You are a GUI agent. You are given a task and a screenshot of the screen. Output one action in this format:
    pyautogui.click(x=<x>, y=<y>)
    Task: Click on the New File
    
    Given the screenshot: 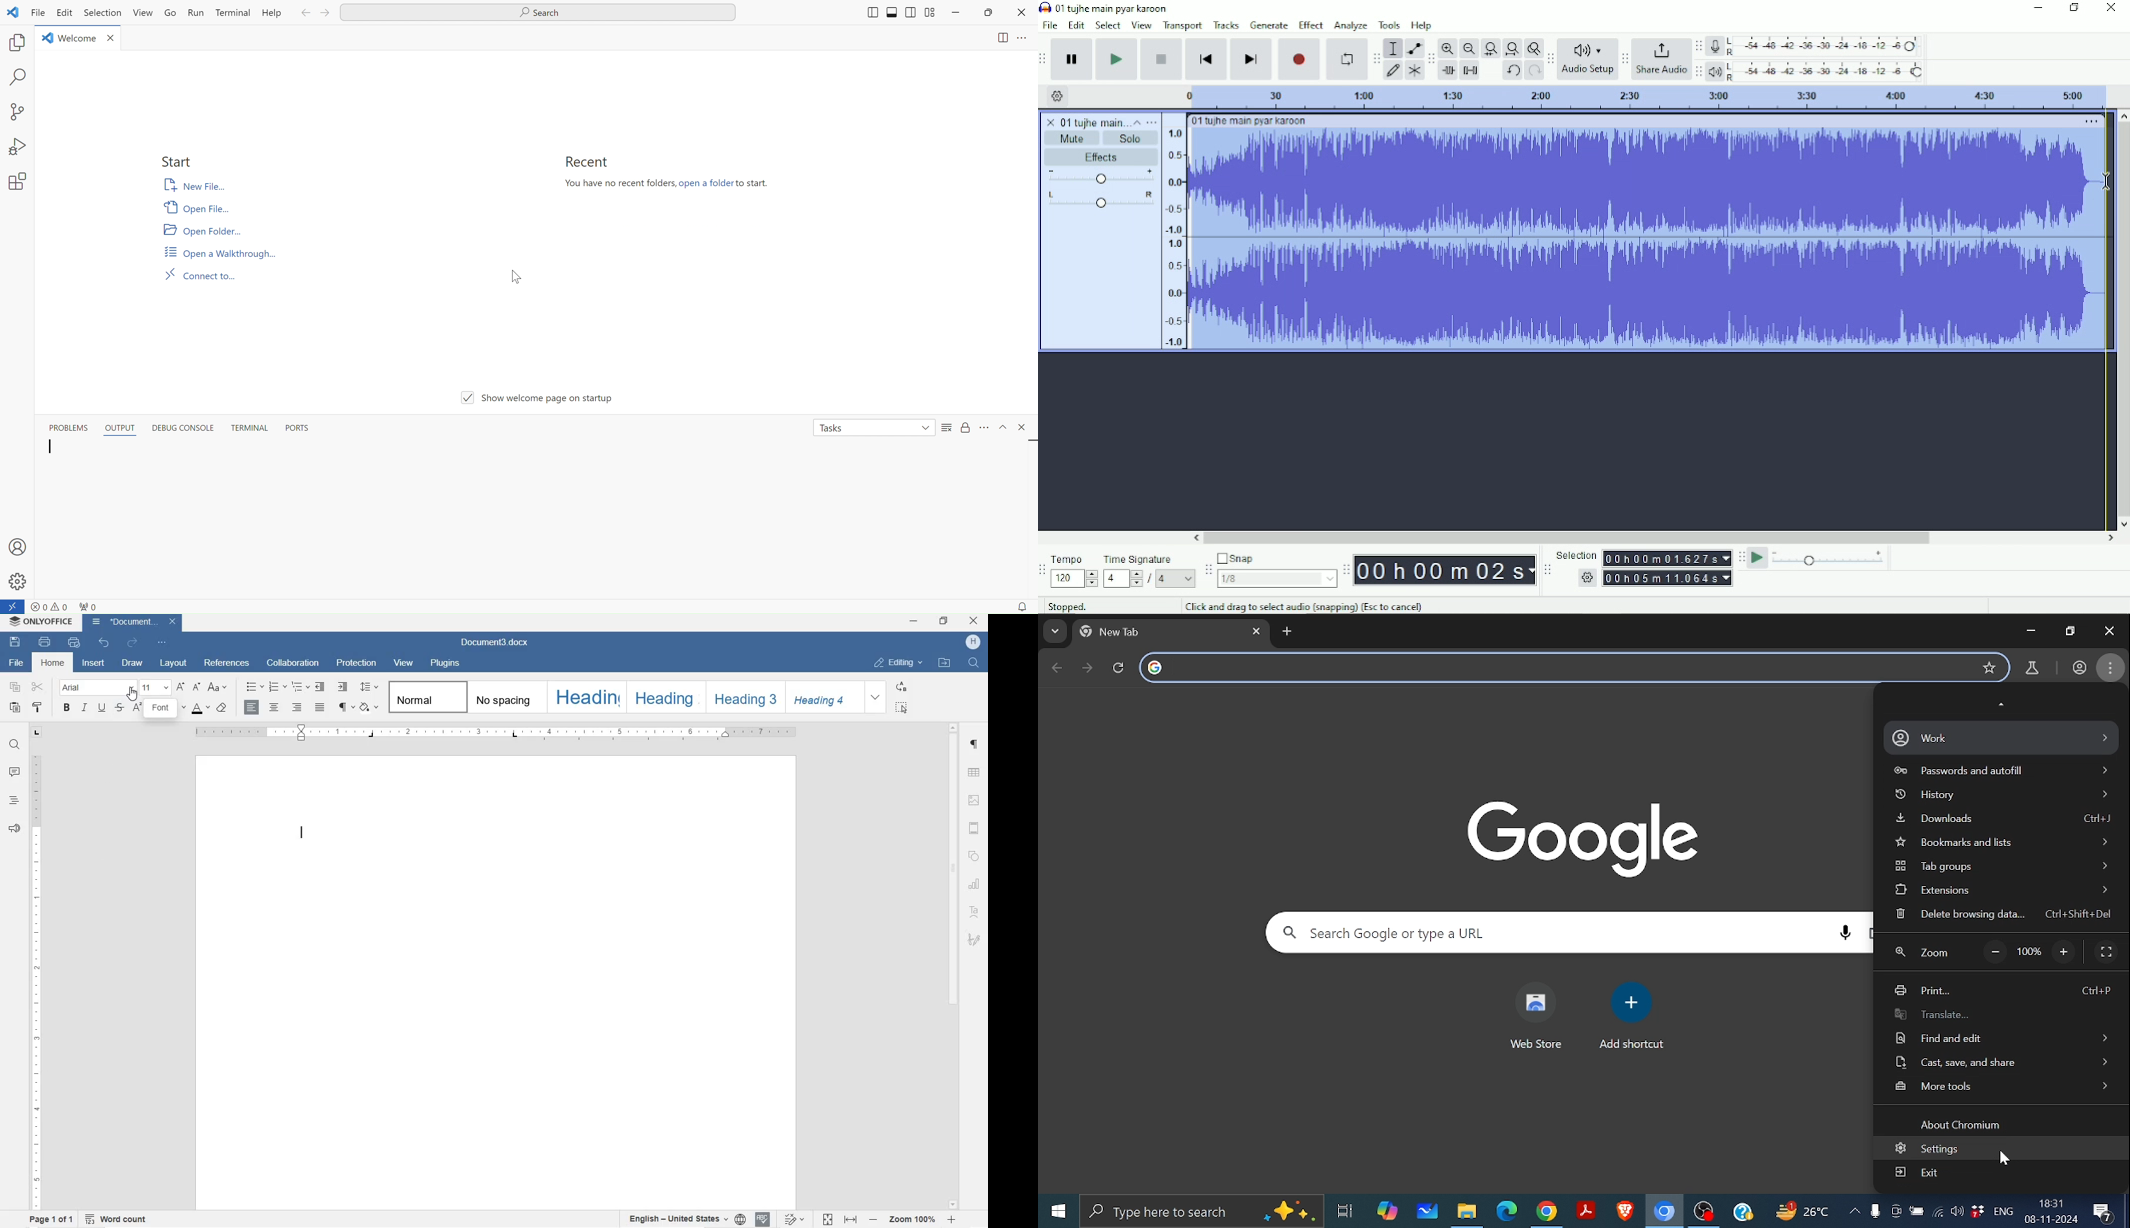 What is the action you would take?
    pyautogui.click(x=197, y=187)
    